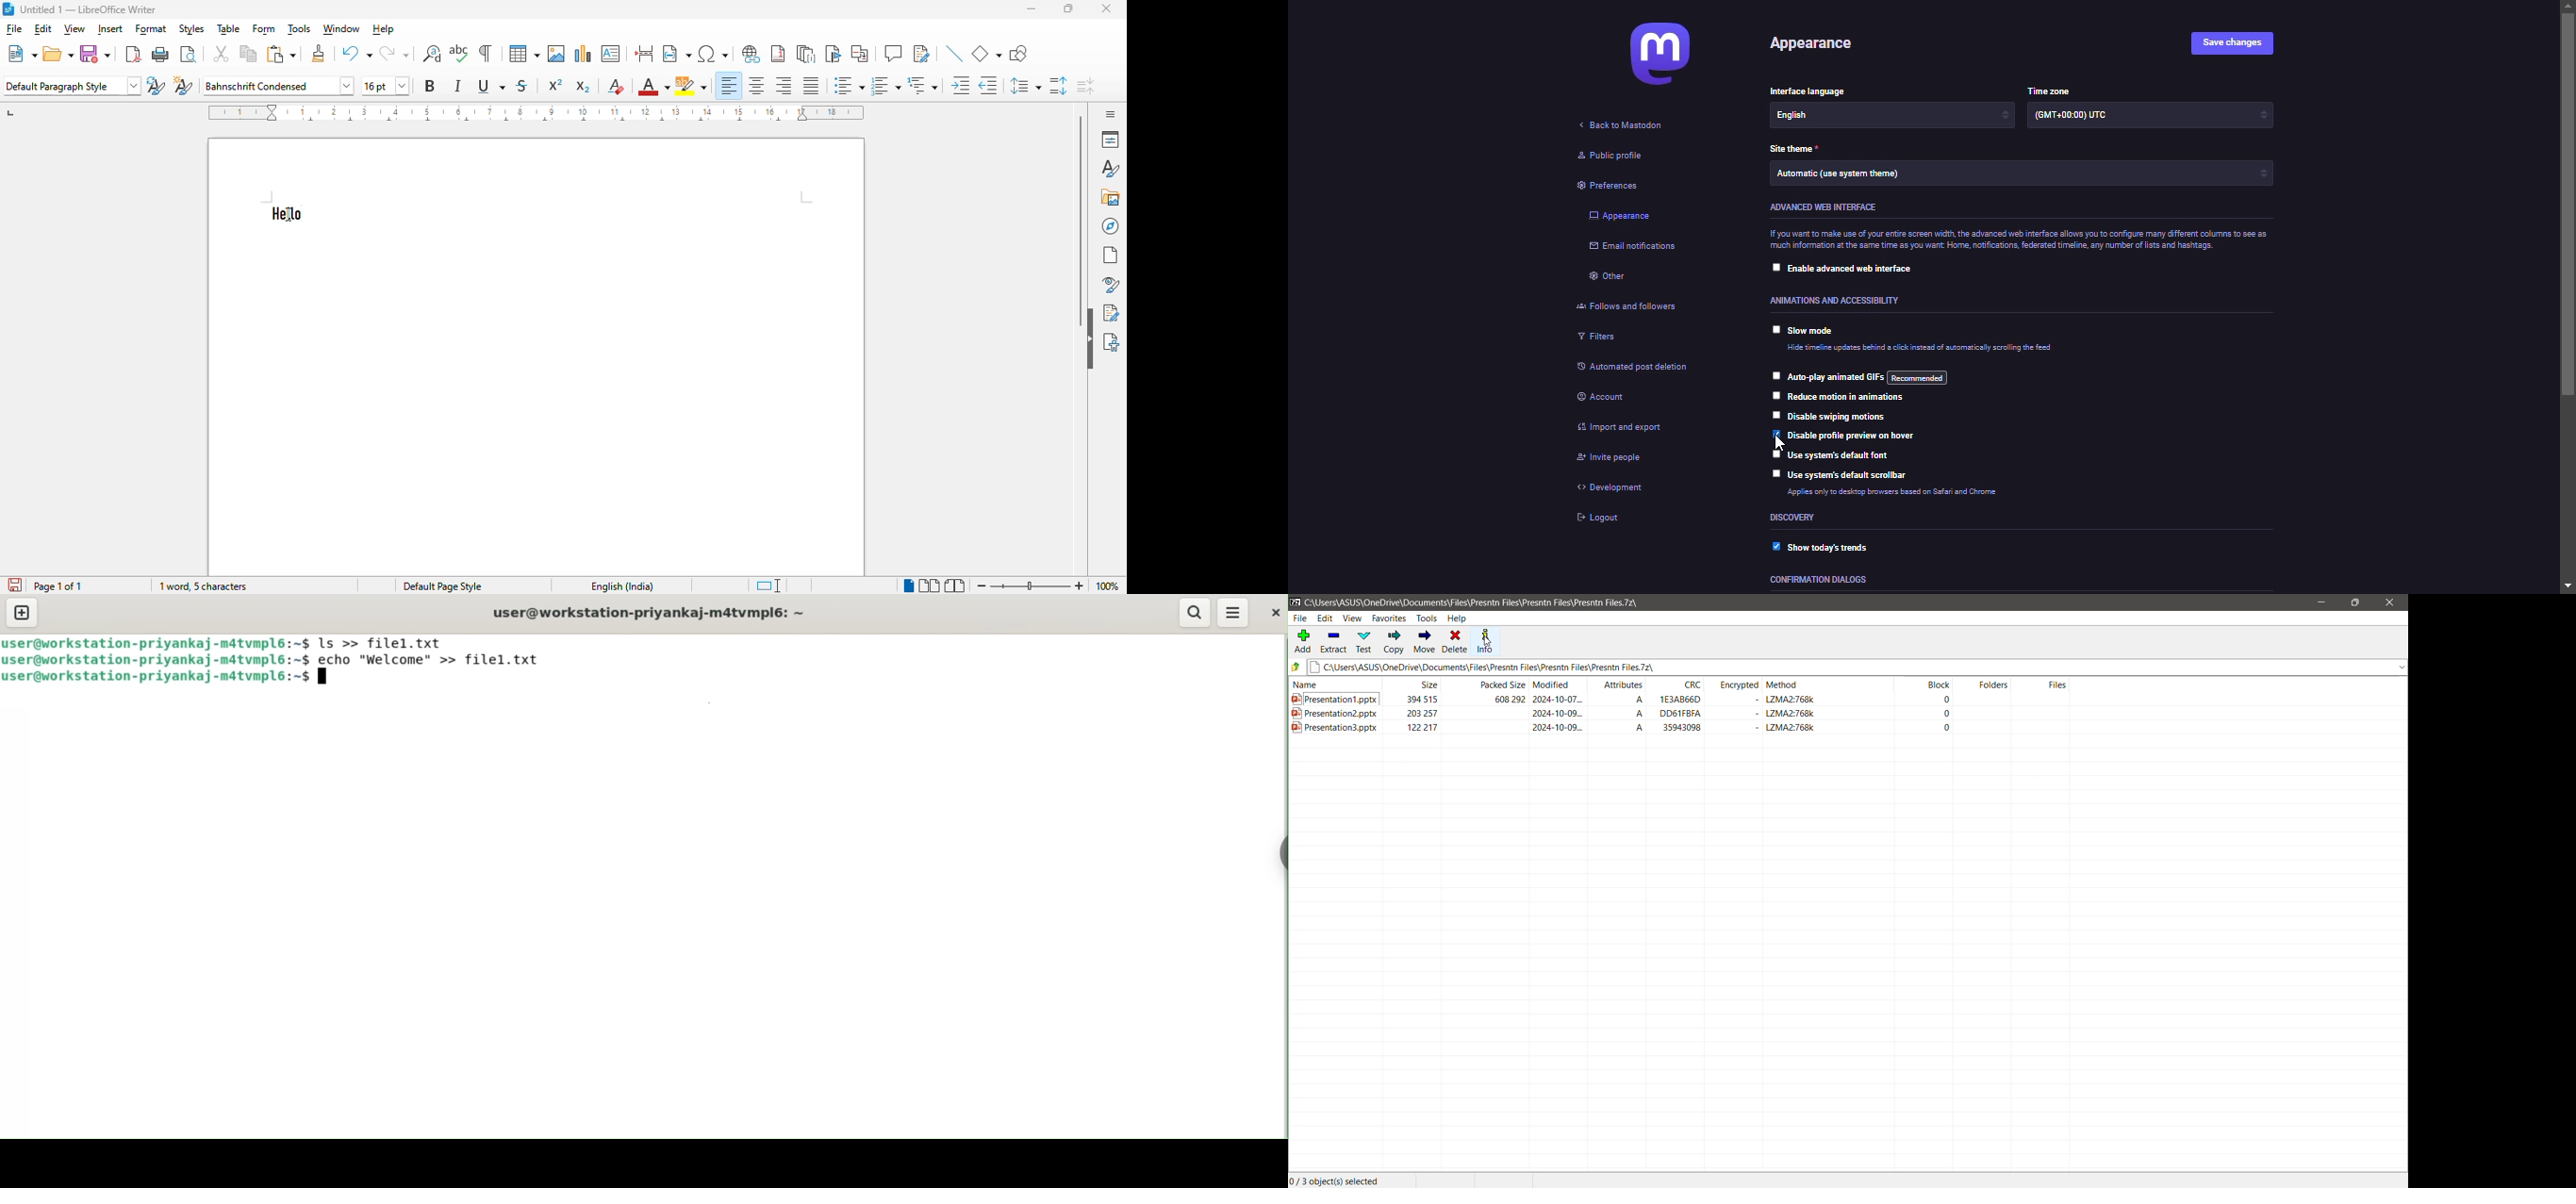 Image resolution: width=2576 pixels, height=1204 pixels. Describe the element at coordinates (1858, 669) in the screenshot. I see `c\Users\ASUS\OneDrive\Documents\Files\Presntn Files\Presntn Files\presntn` at that location.